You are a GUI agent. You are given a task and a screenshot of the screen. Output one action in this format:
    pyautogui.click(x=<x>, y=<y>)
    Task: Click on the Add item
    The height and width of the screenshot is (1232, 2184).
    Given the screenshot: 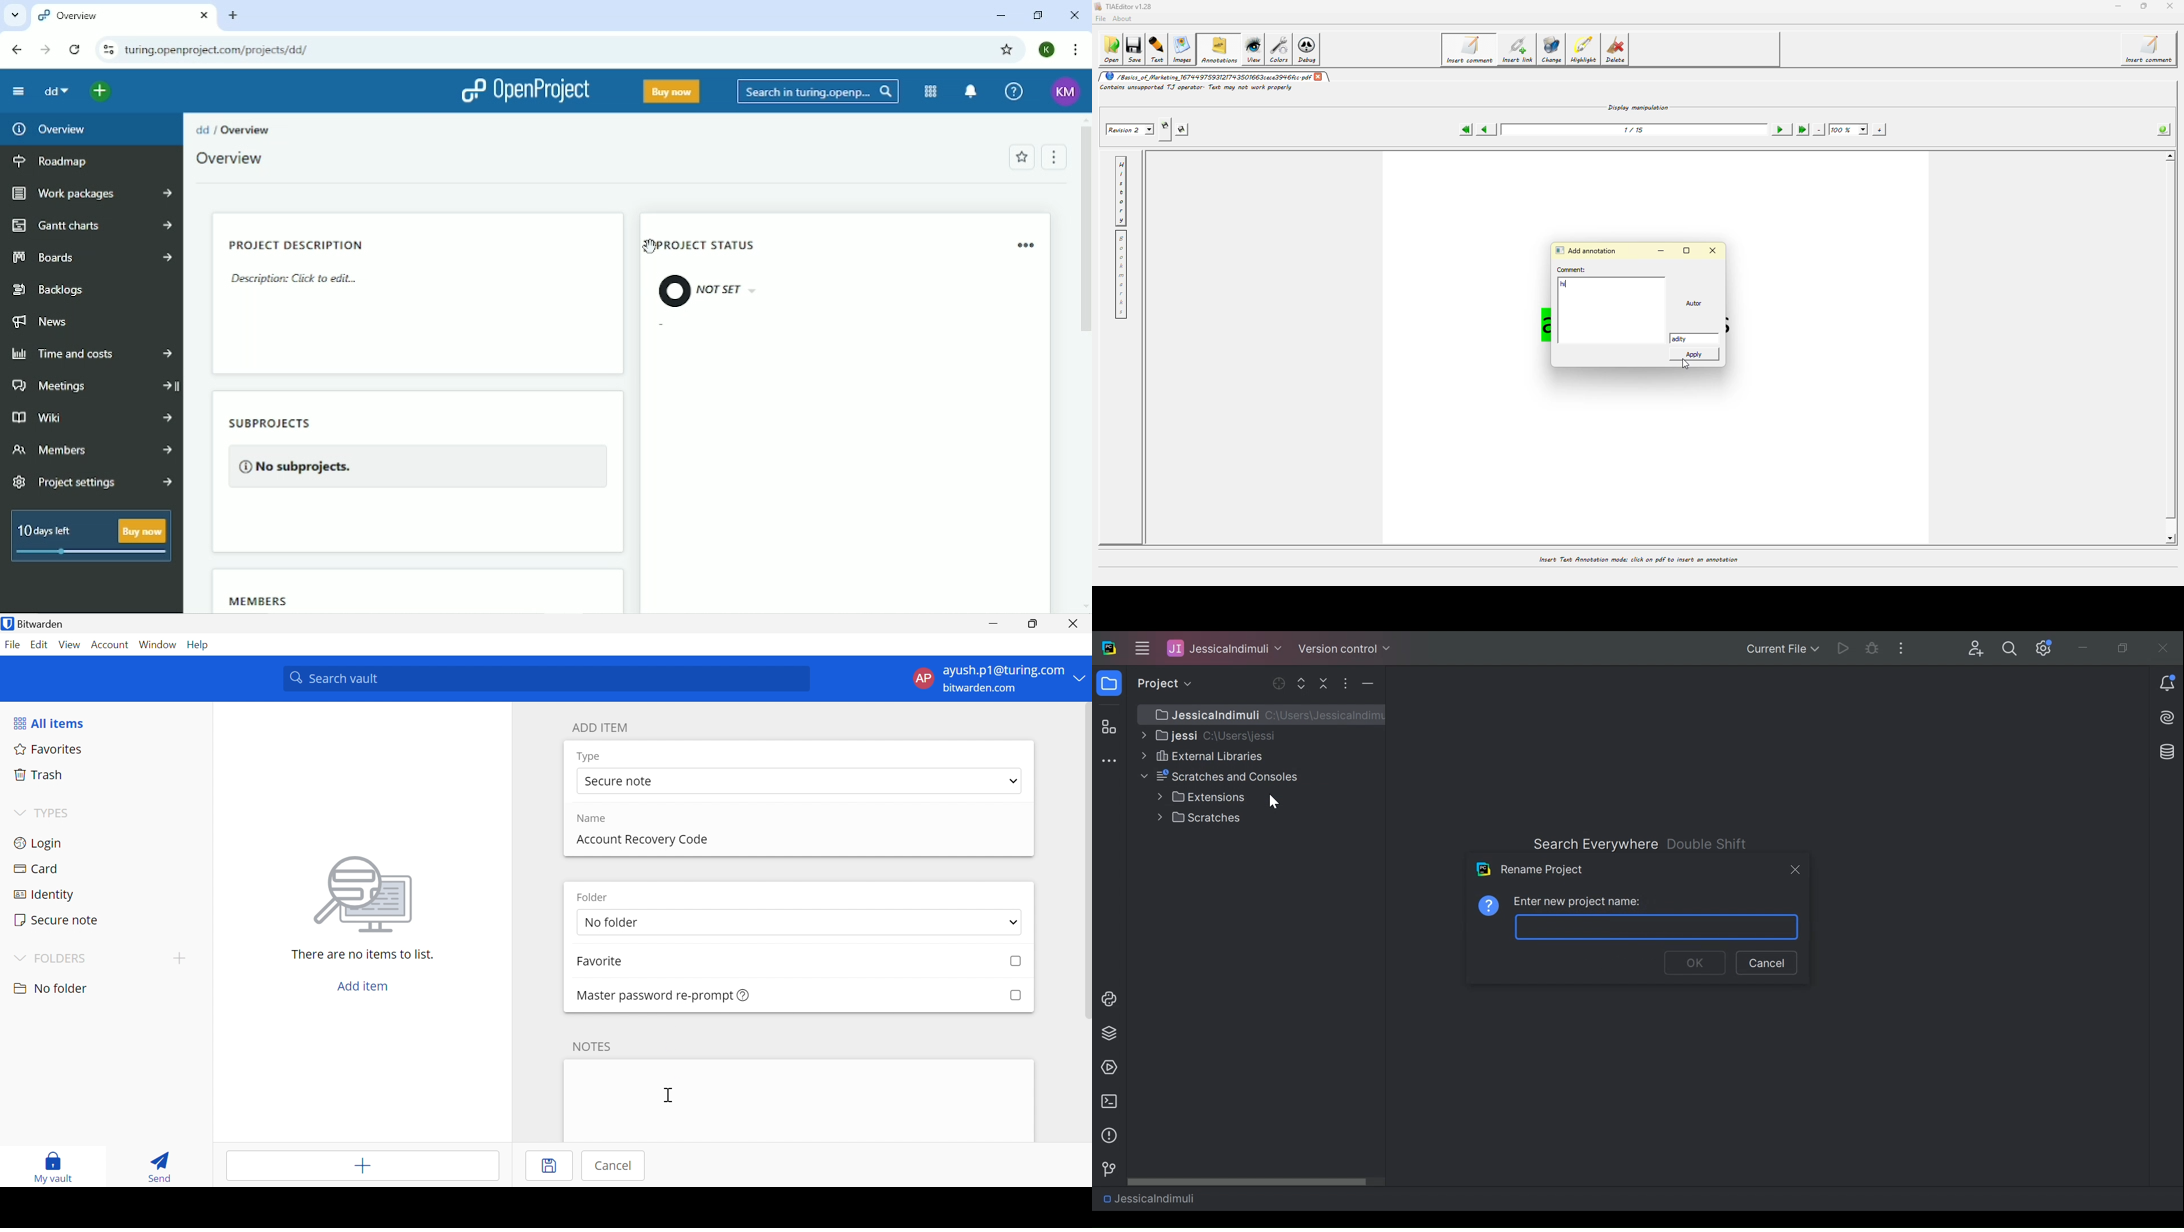 What is the action you would take?
    pyautogui.click(x=361, y=1168)
    